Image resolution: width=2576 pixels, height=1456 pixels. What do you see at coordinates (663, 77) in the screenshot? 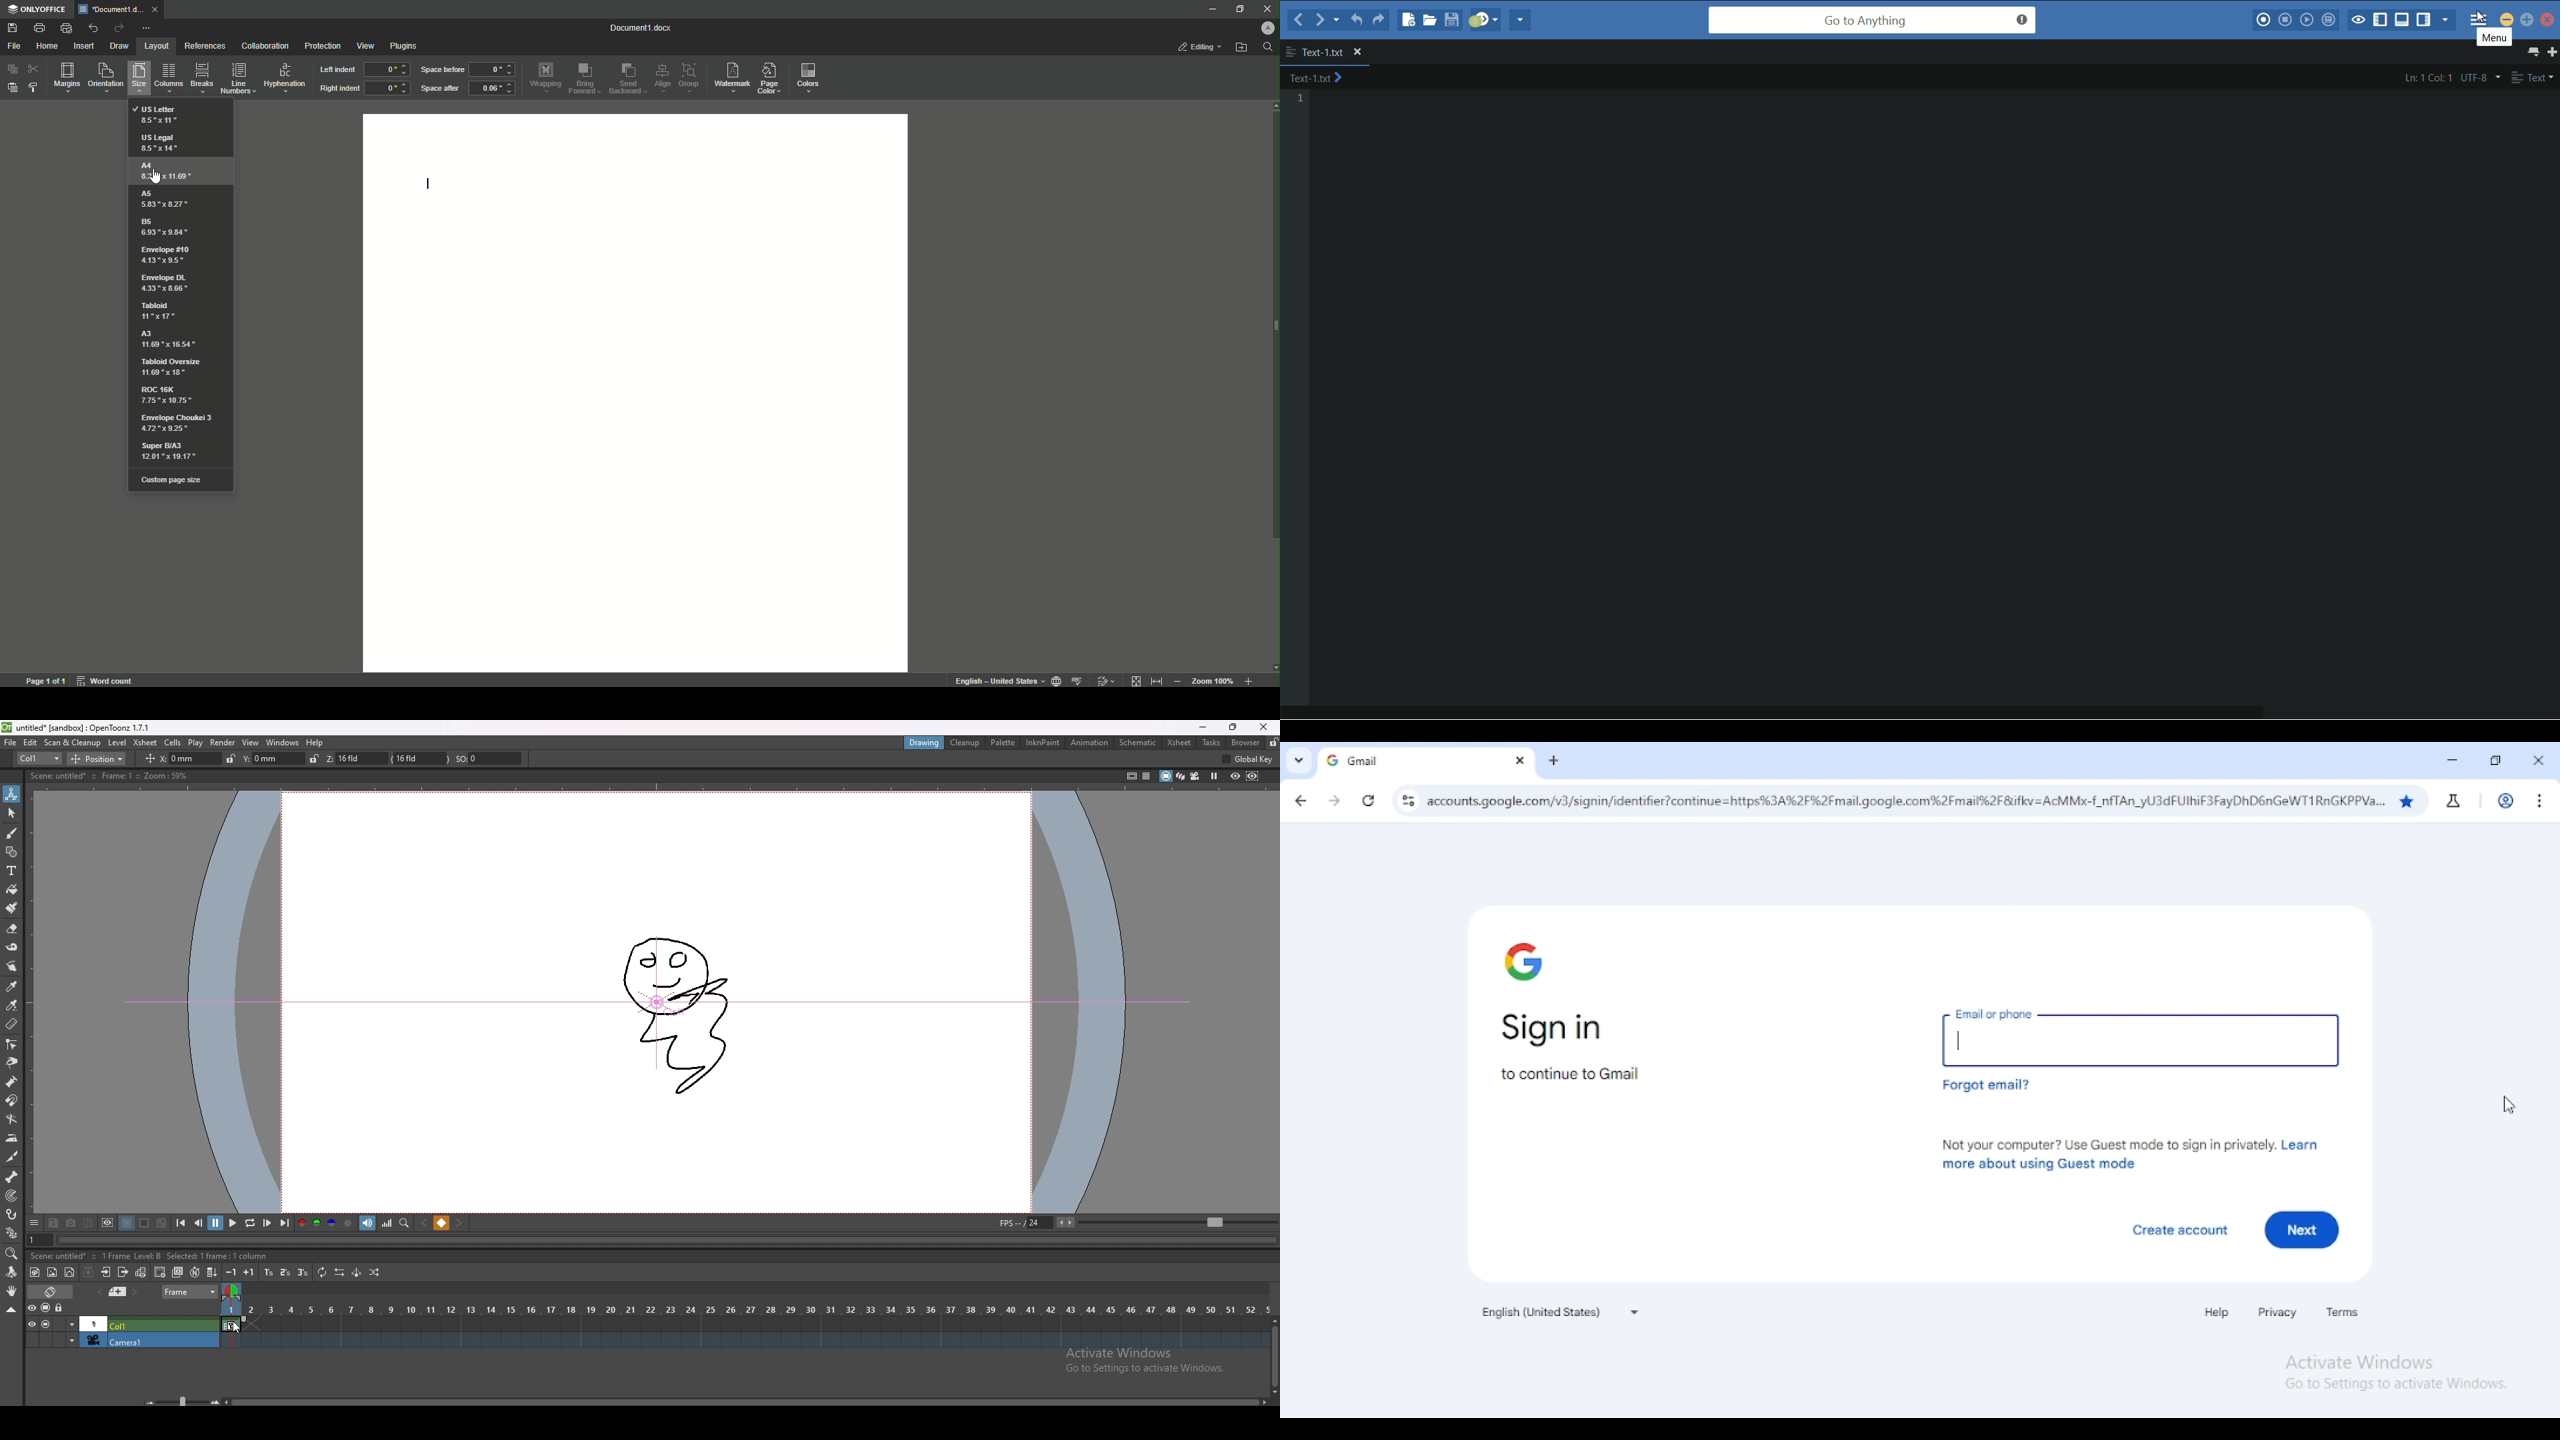
I see `Align` at bounding box center [663, 77].